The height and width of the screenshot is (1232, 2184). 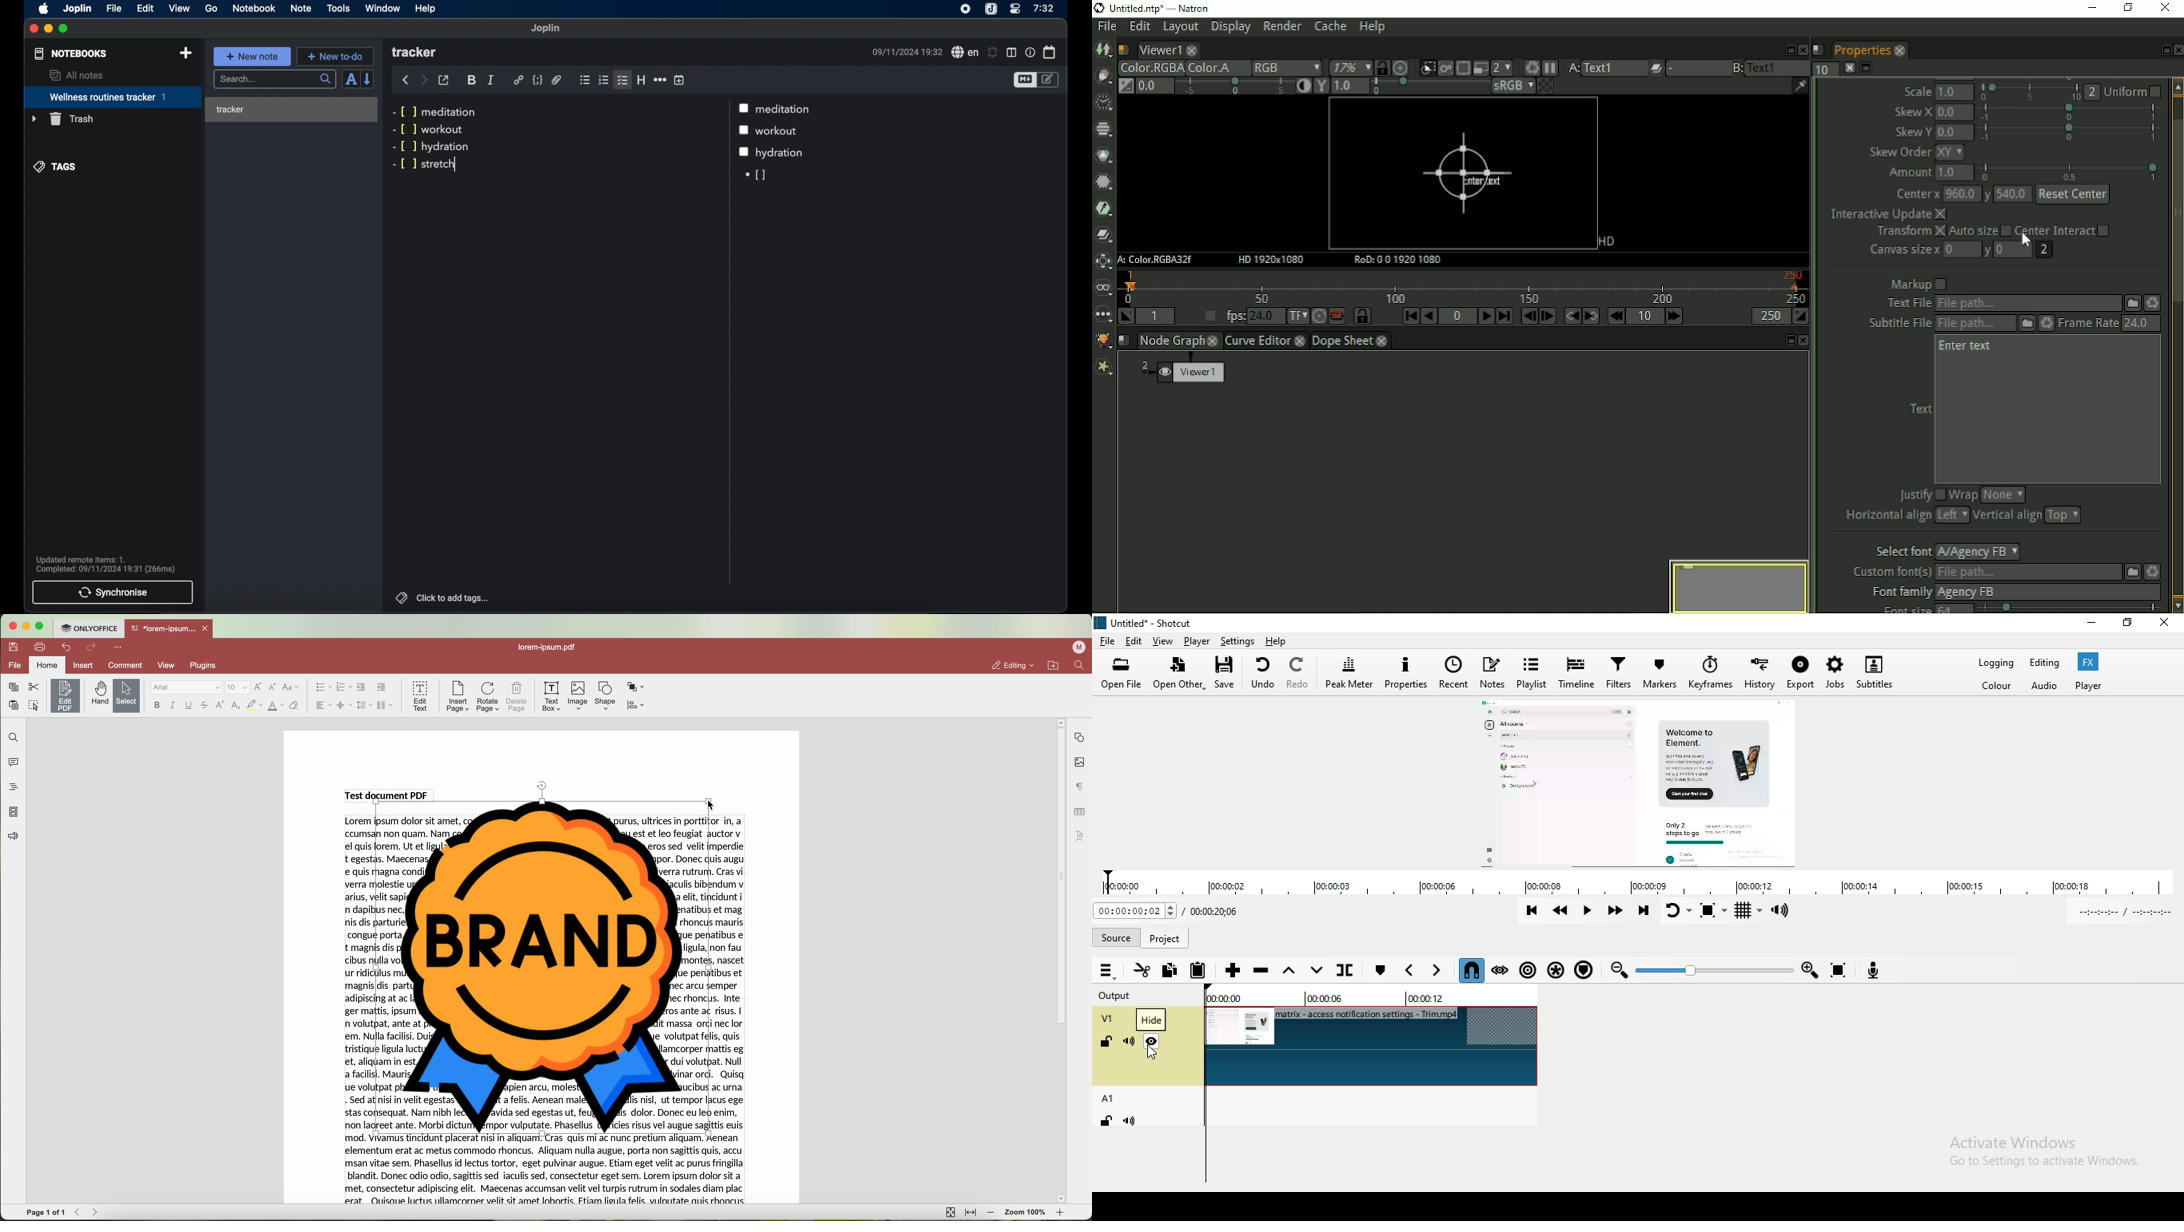 I want to click on Ripple all tracks, so click(x=1556, y=971).